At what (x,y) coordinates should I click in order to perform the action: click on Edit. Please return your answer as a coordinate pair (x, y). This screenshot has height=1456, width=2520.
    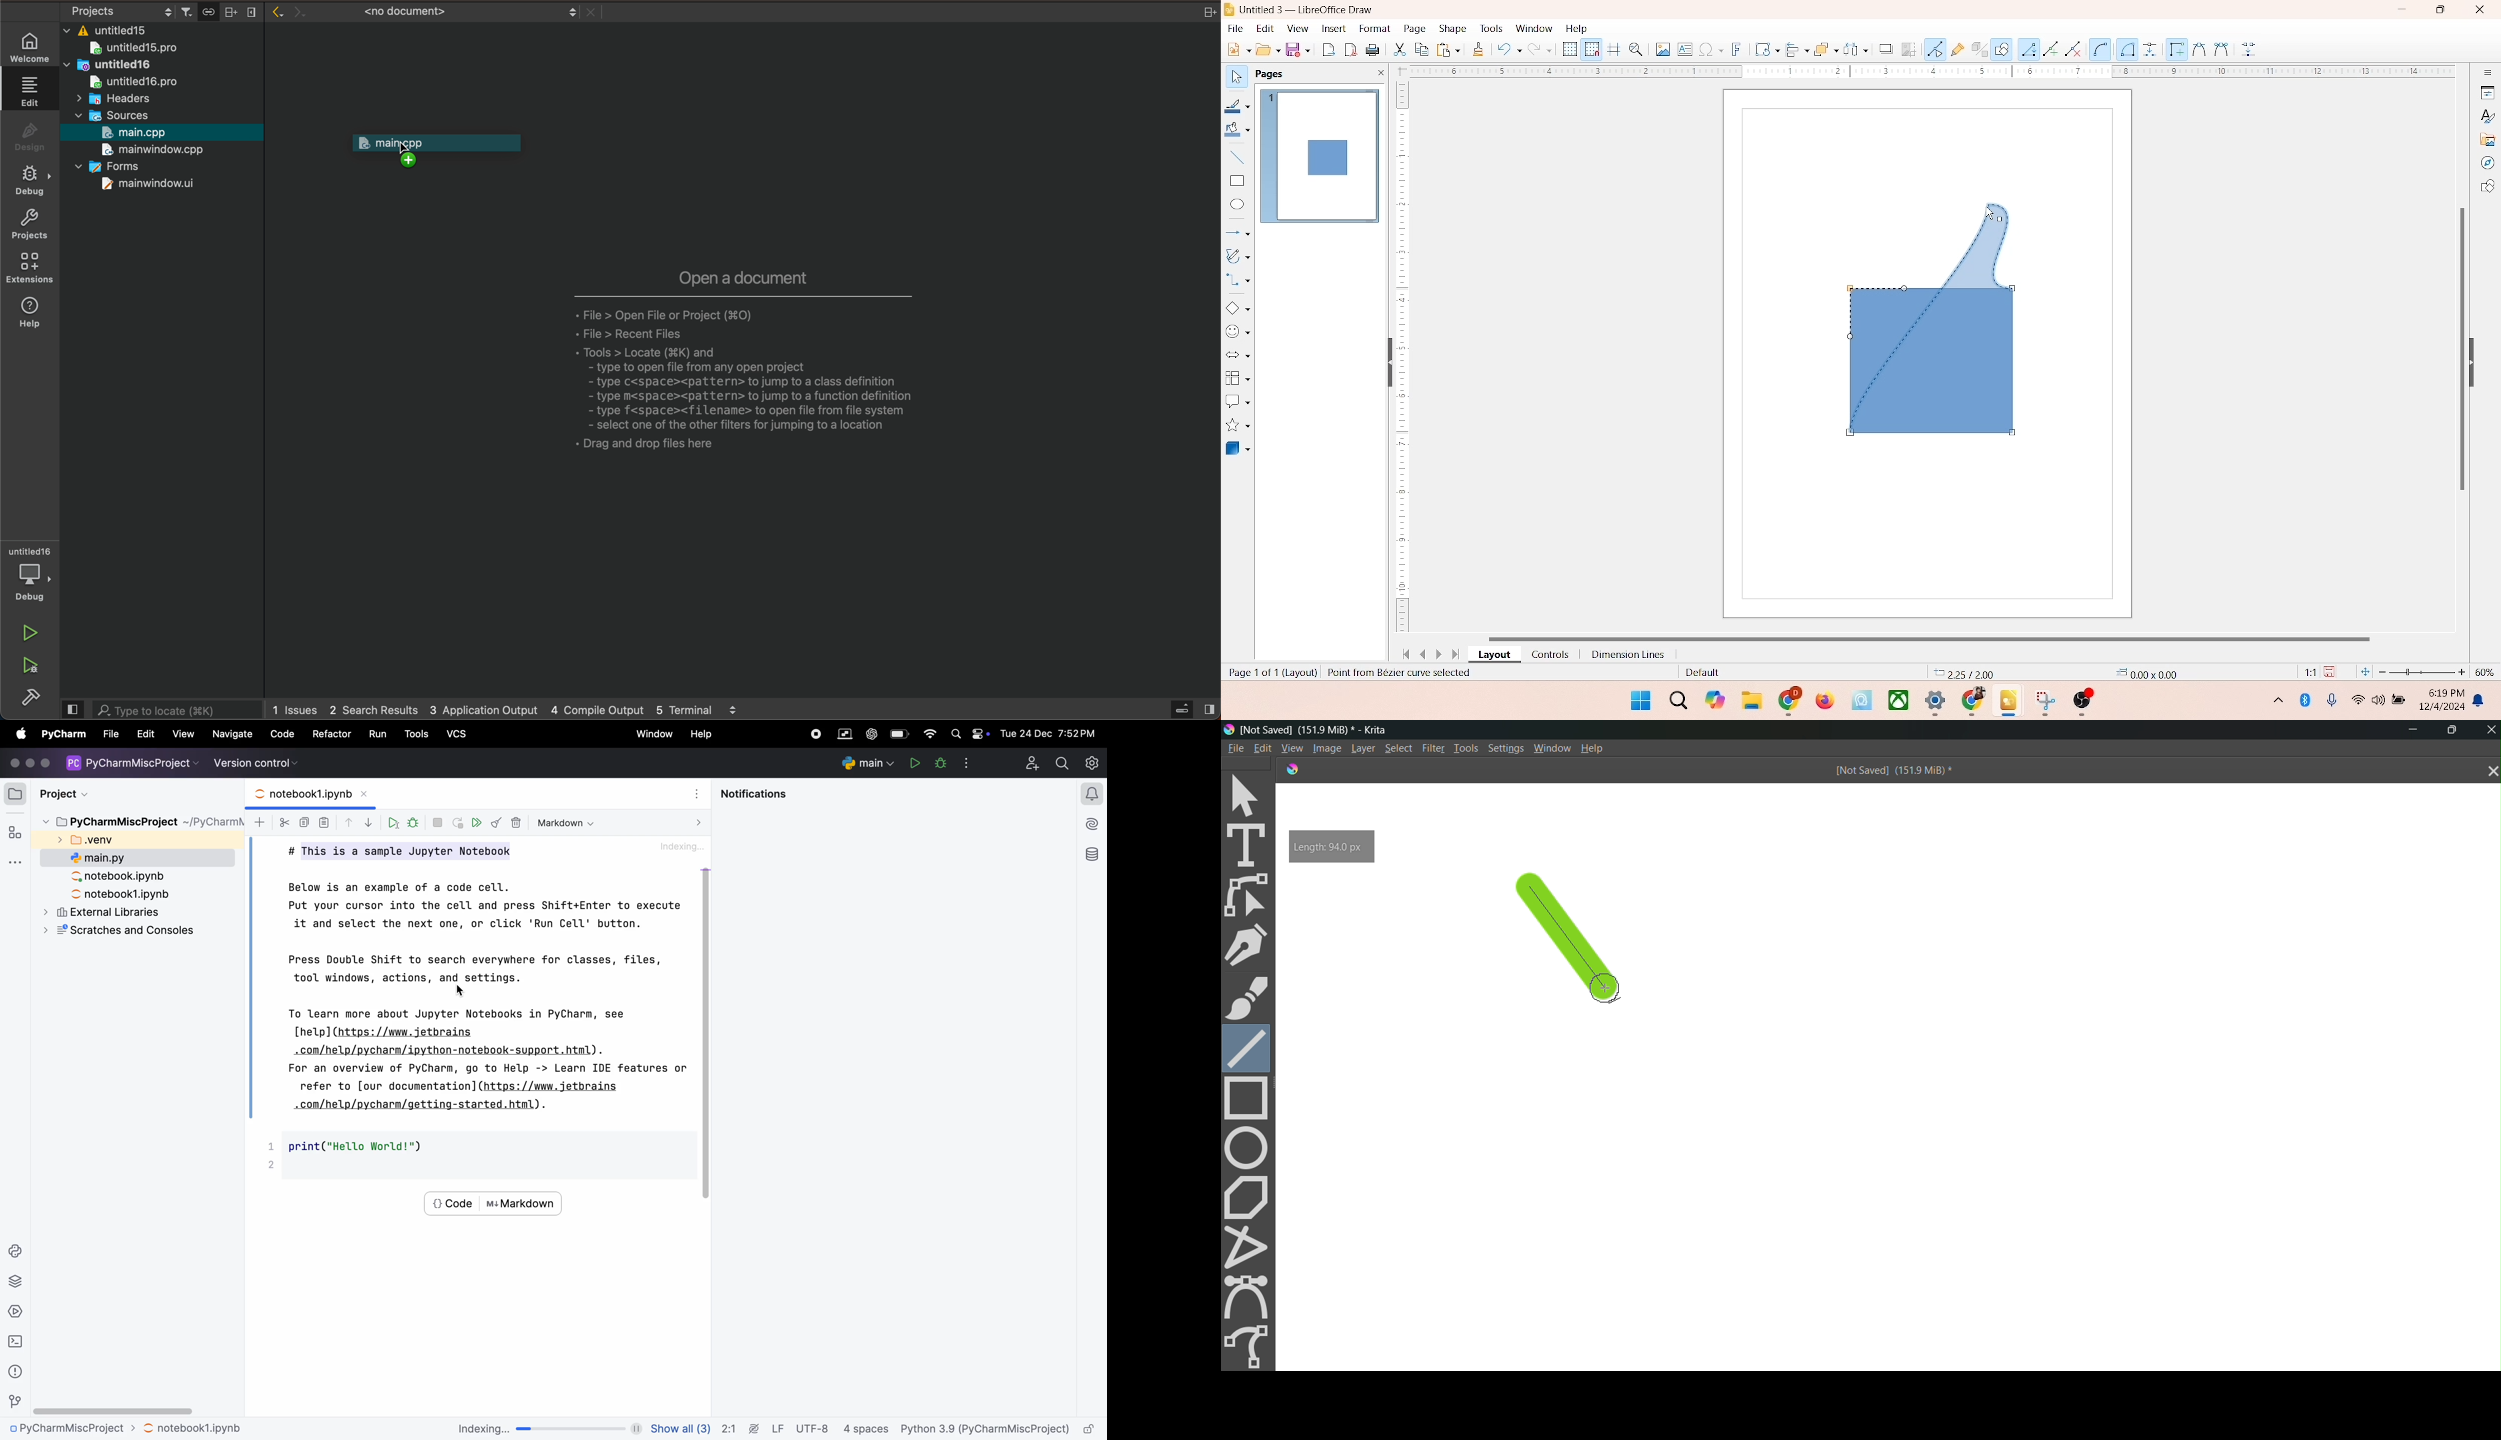
    Looking at the image, I should click on (1263, 748).